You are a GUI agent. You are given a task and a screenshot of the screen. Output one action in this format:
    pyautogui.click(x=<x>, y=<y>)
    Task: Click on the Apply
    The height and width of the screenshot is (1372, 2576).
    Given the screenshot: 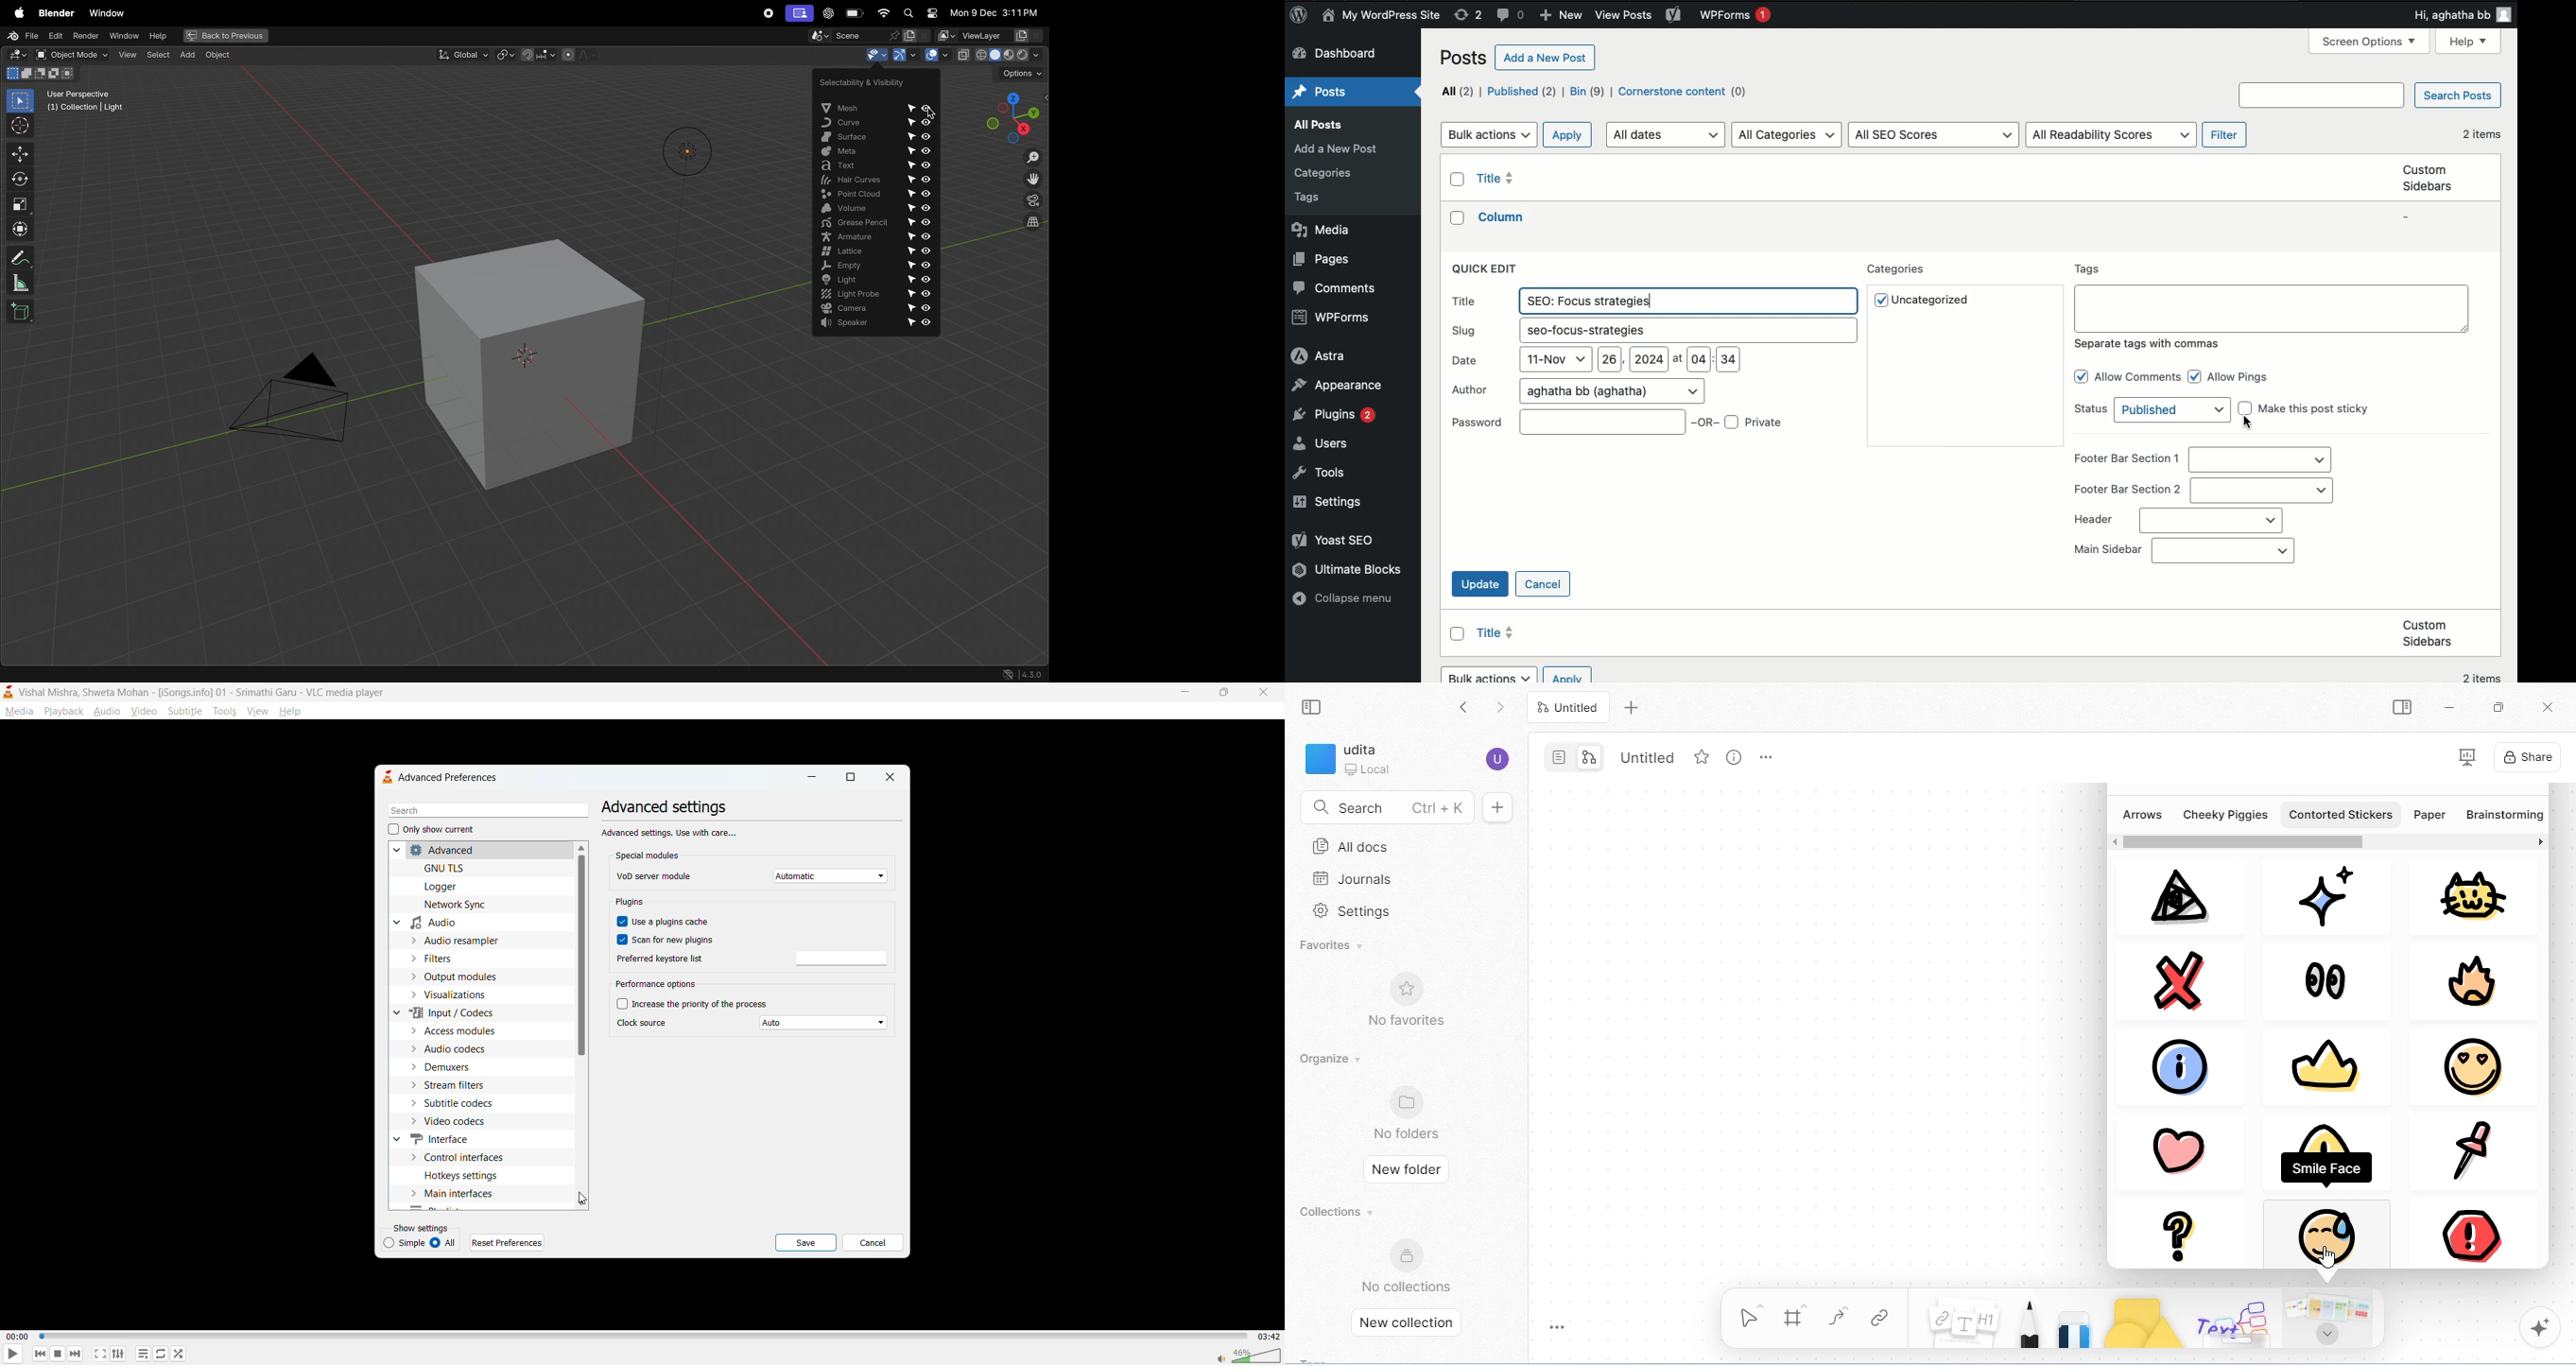 What is the action you would take?
    pyautogui.click(x=1569, y=135)
    